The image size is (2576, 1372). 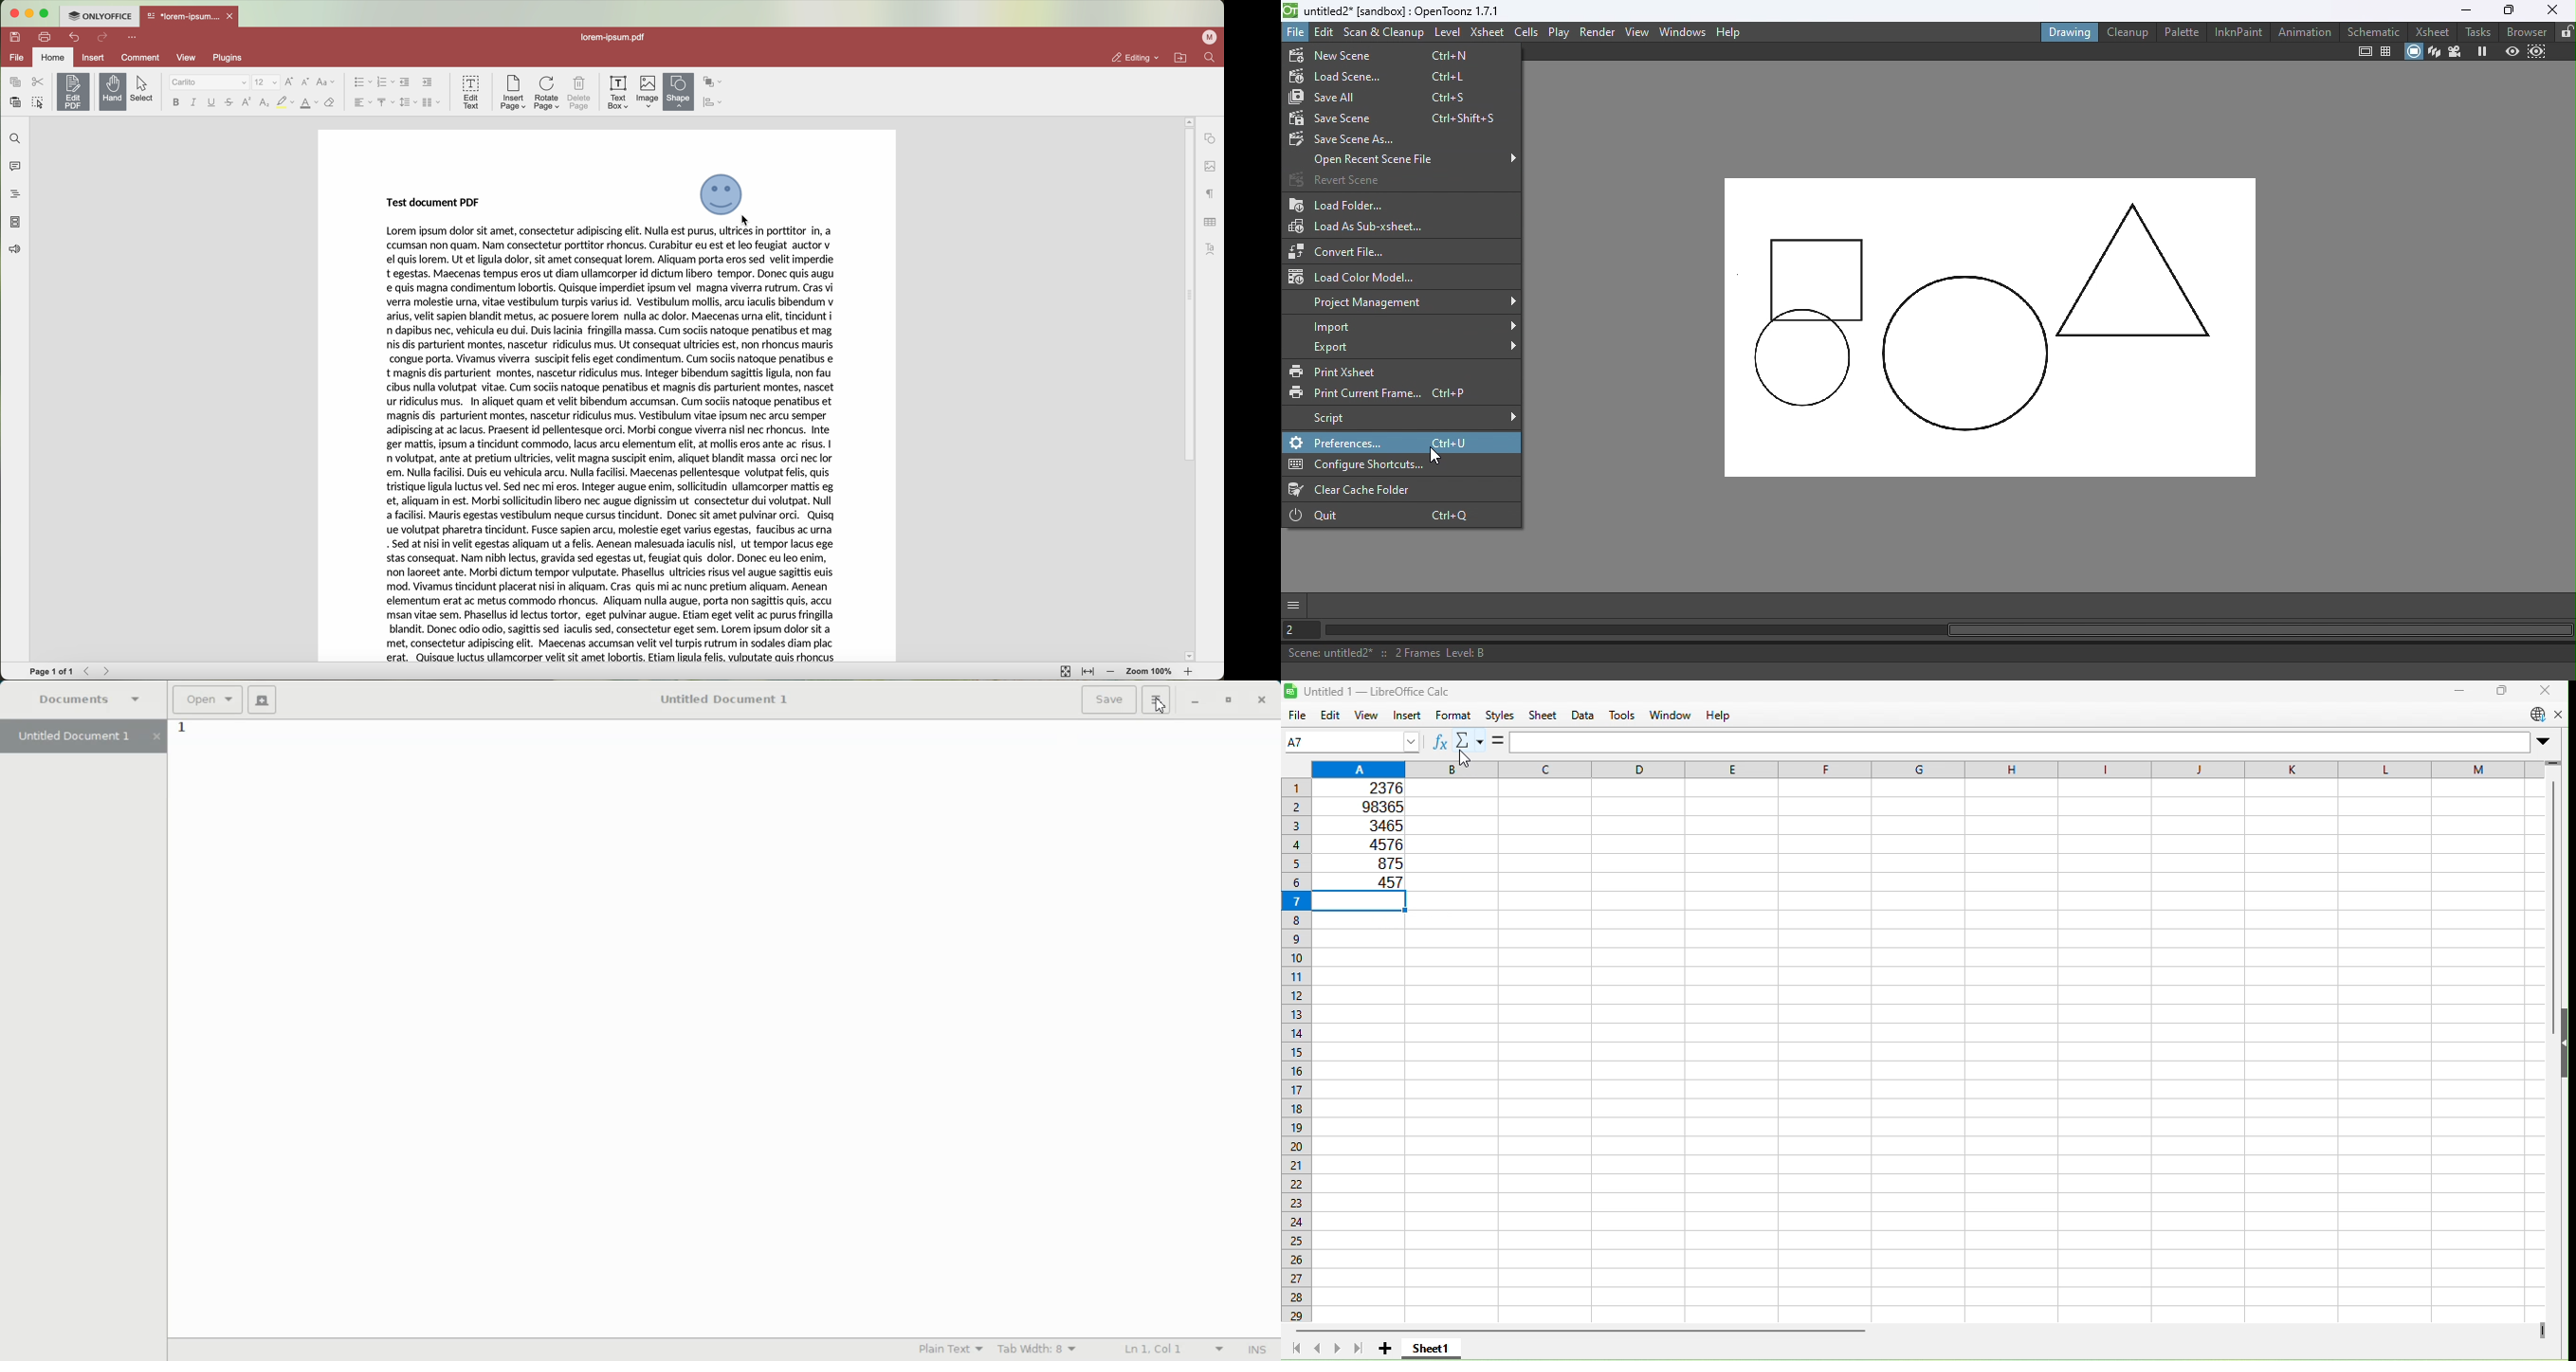 I want to click on page 1 of 1, so click(x=52, y=672).